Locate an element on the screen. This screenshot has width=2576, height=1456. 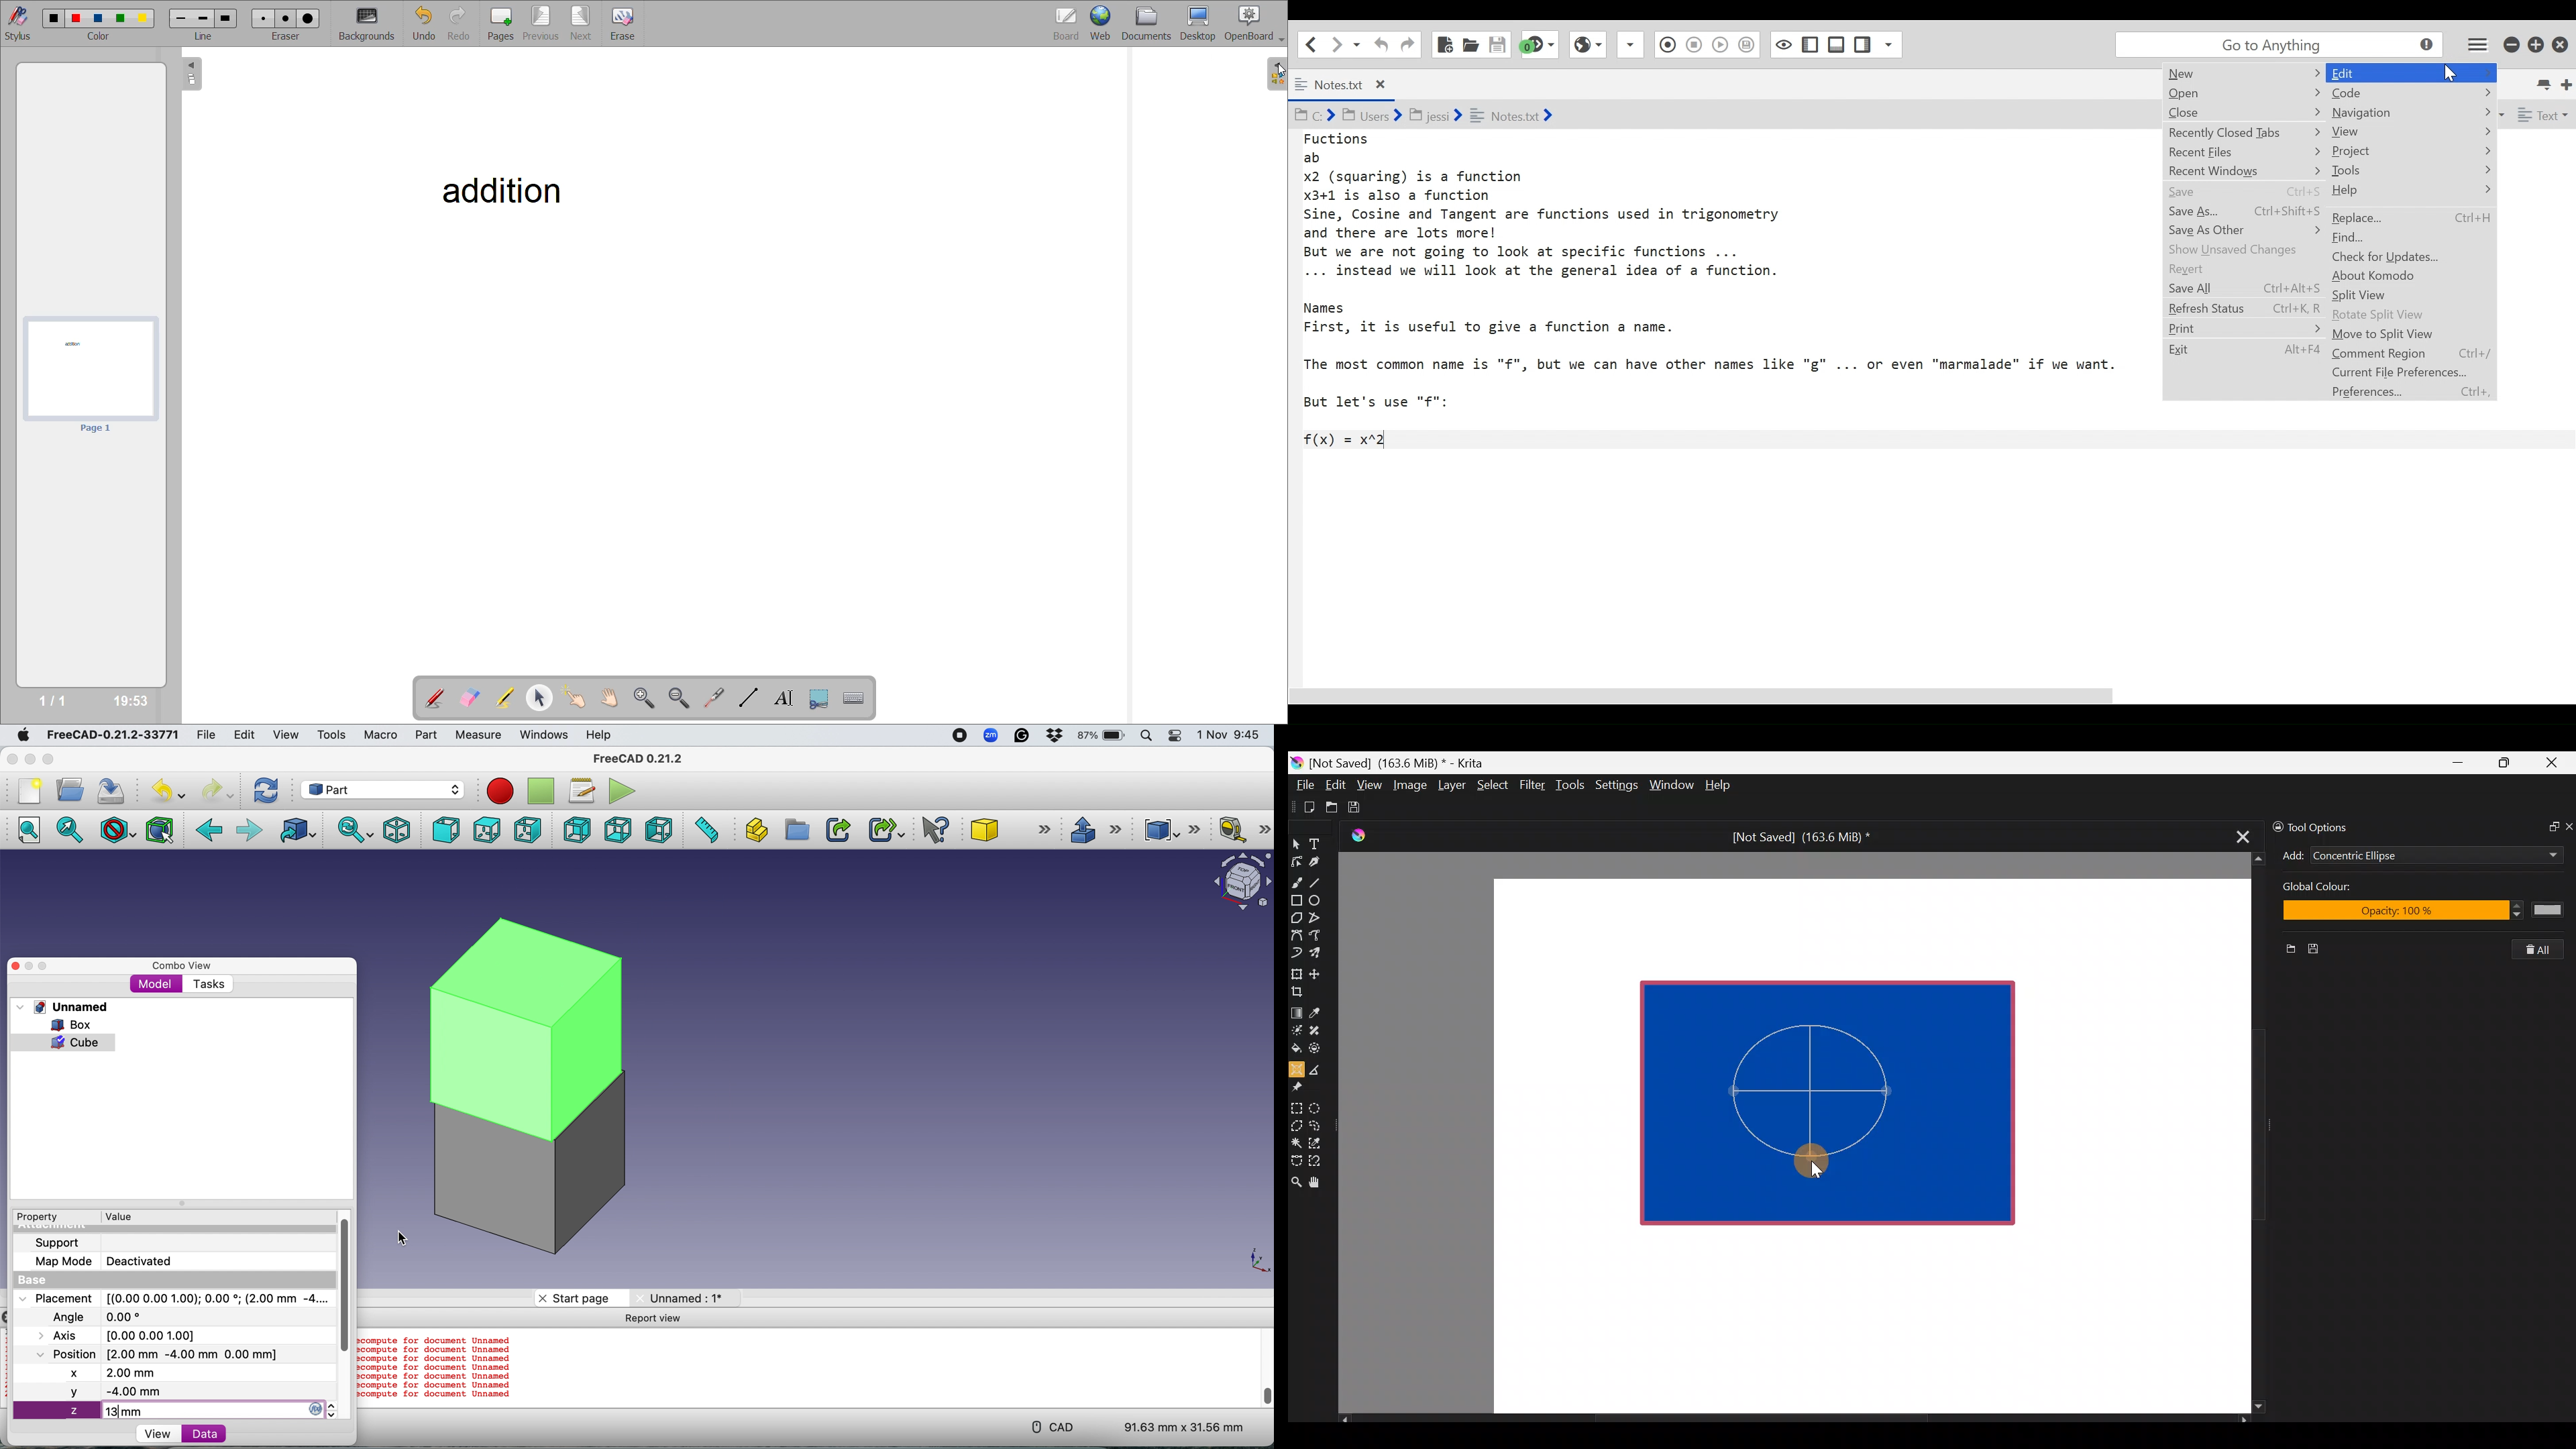
Zoom tool is located at coordinates (1296, 1181).